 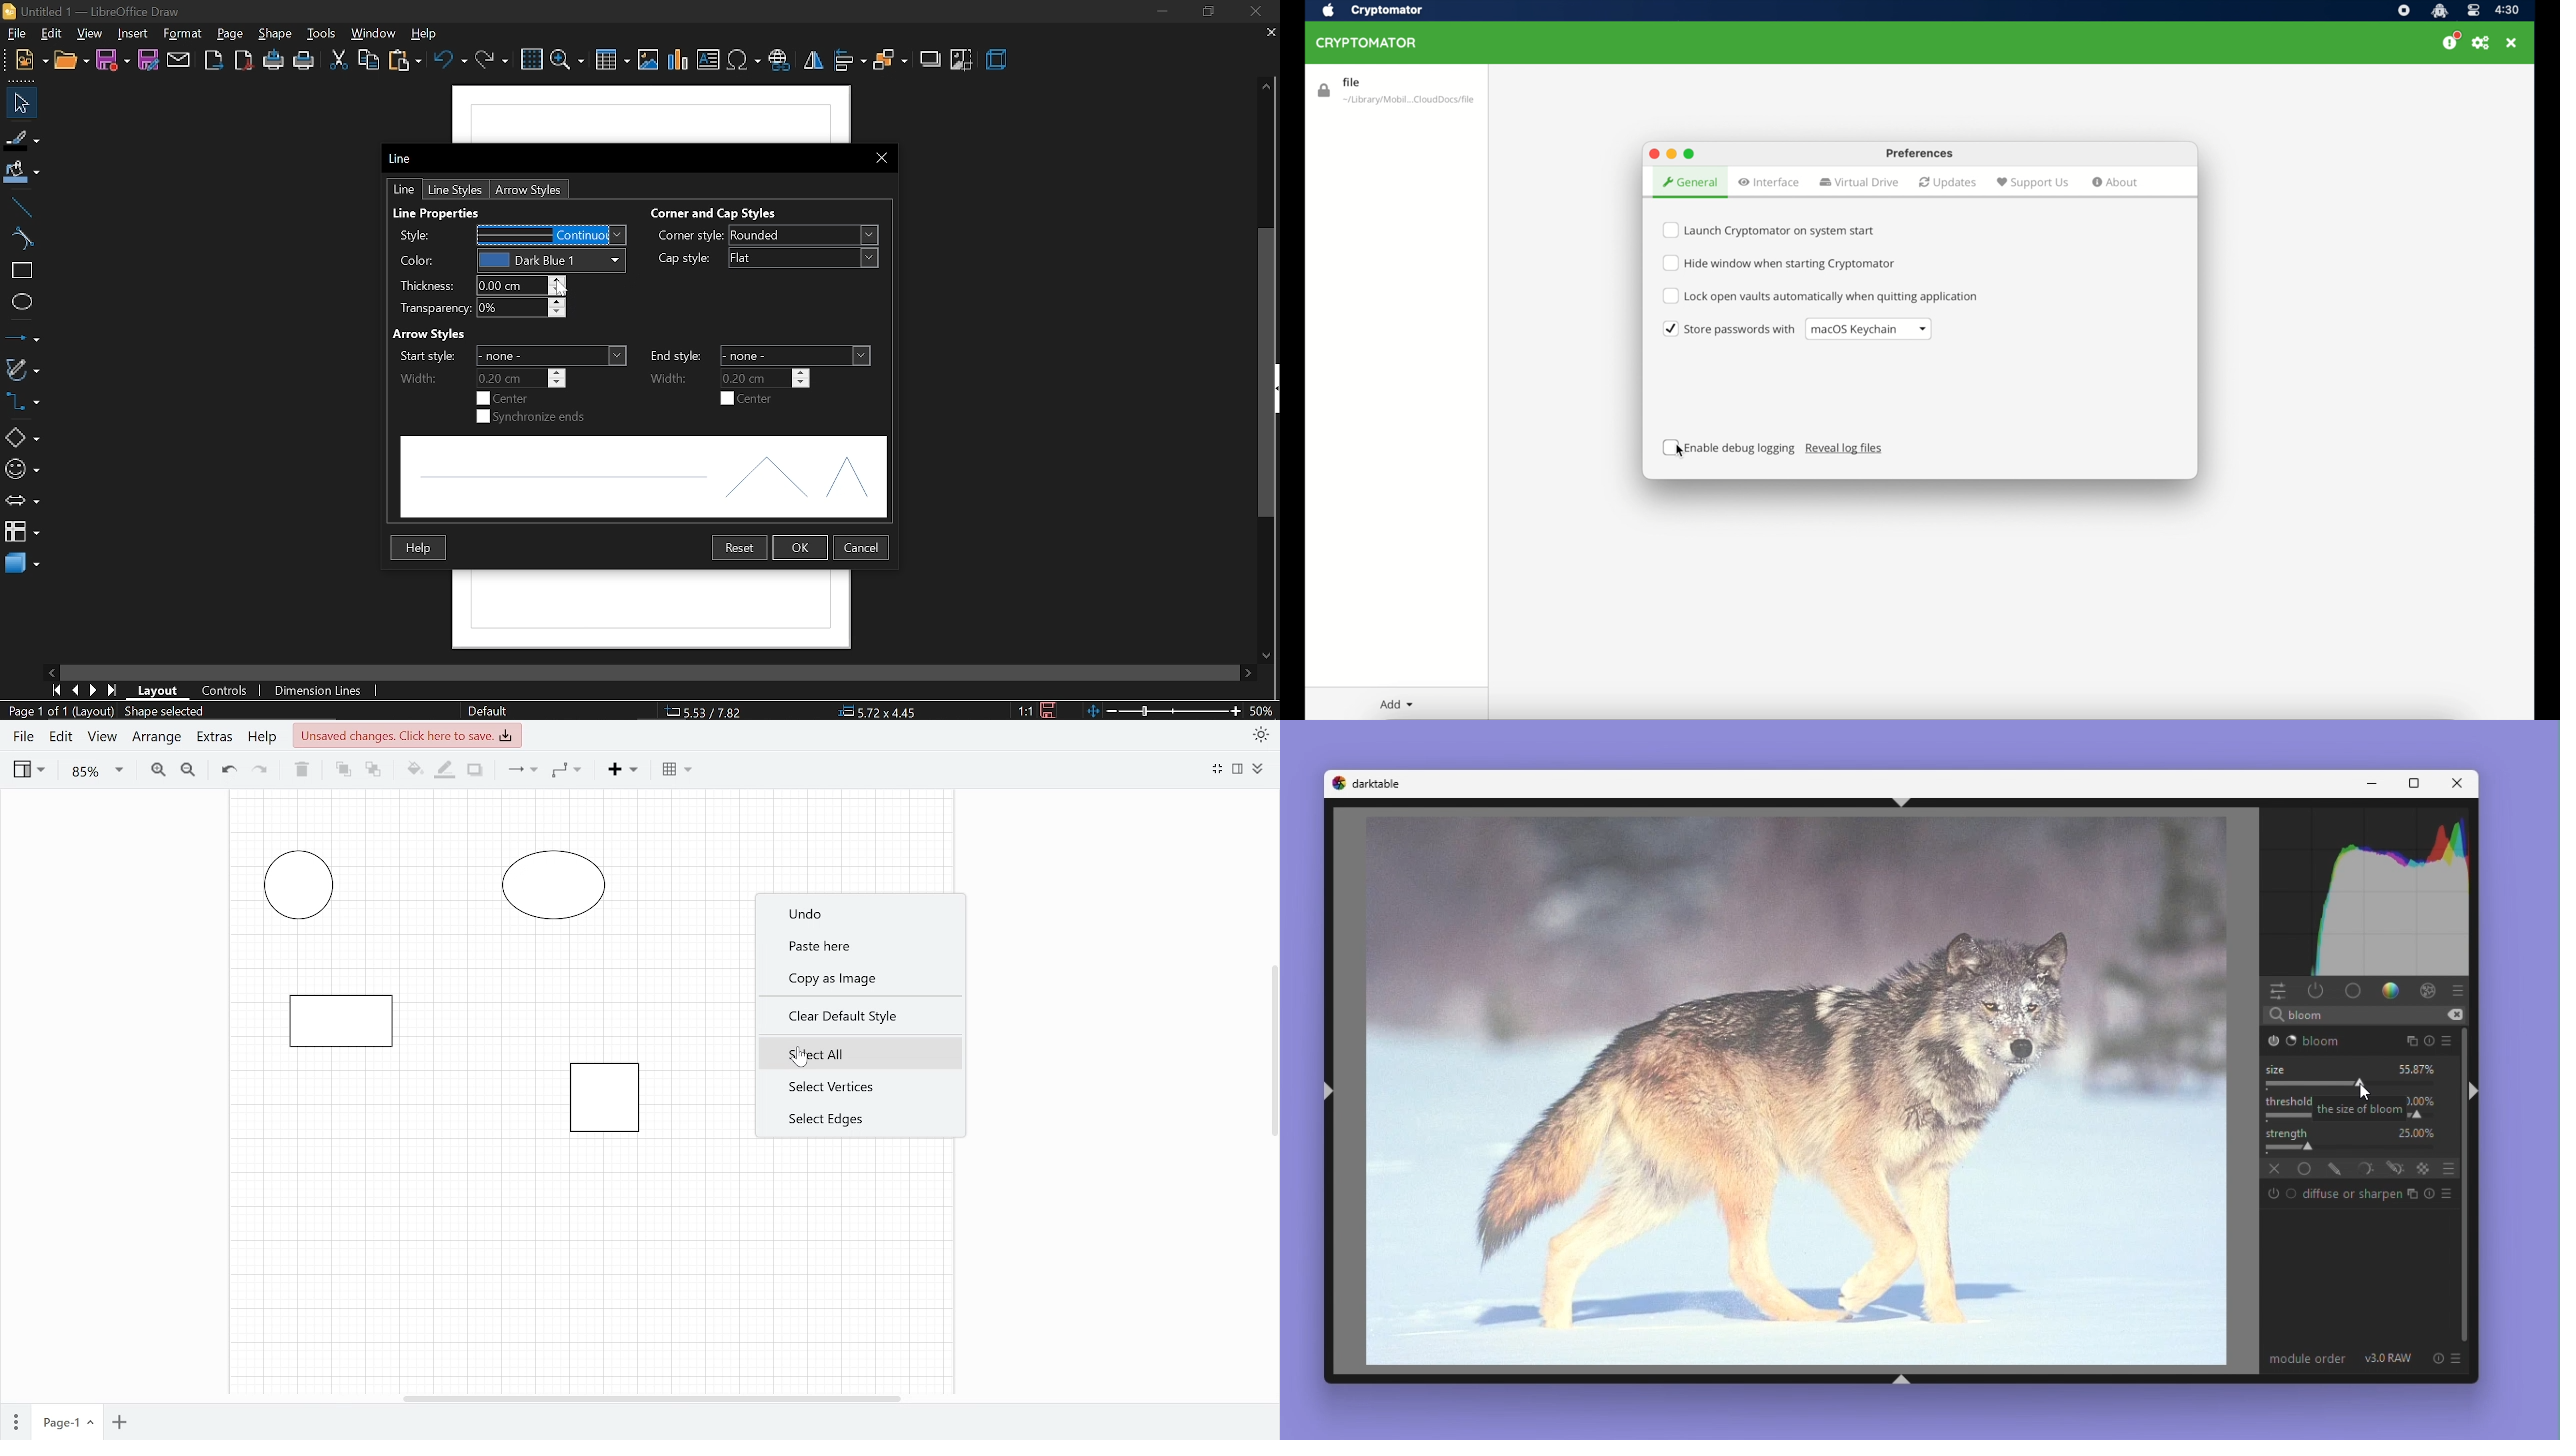 I want to click on print directly, so click(x=274, y=62).